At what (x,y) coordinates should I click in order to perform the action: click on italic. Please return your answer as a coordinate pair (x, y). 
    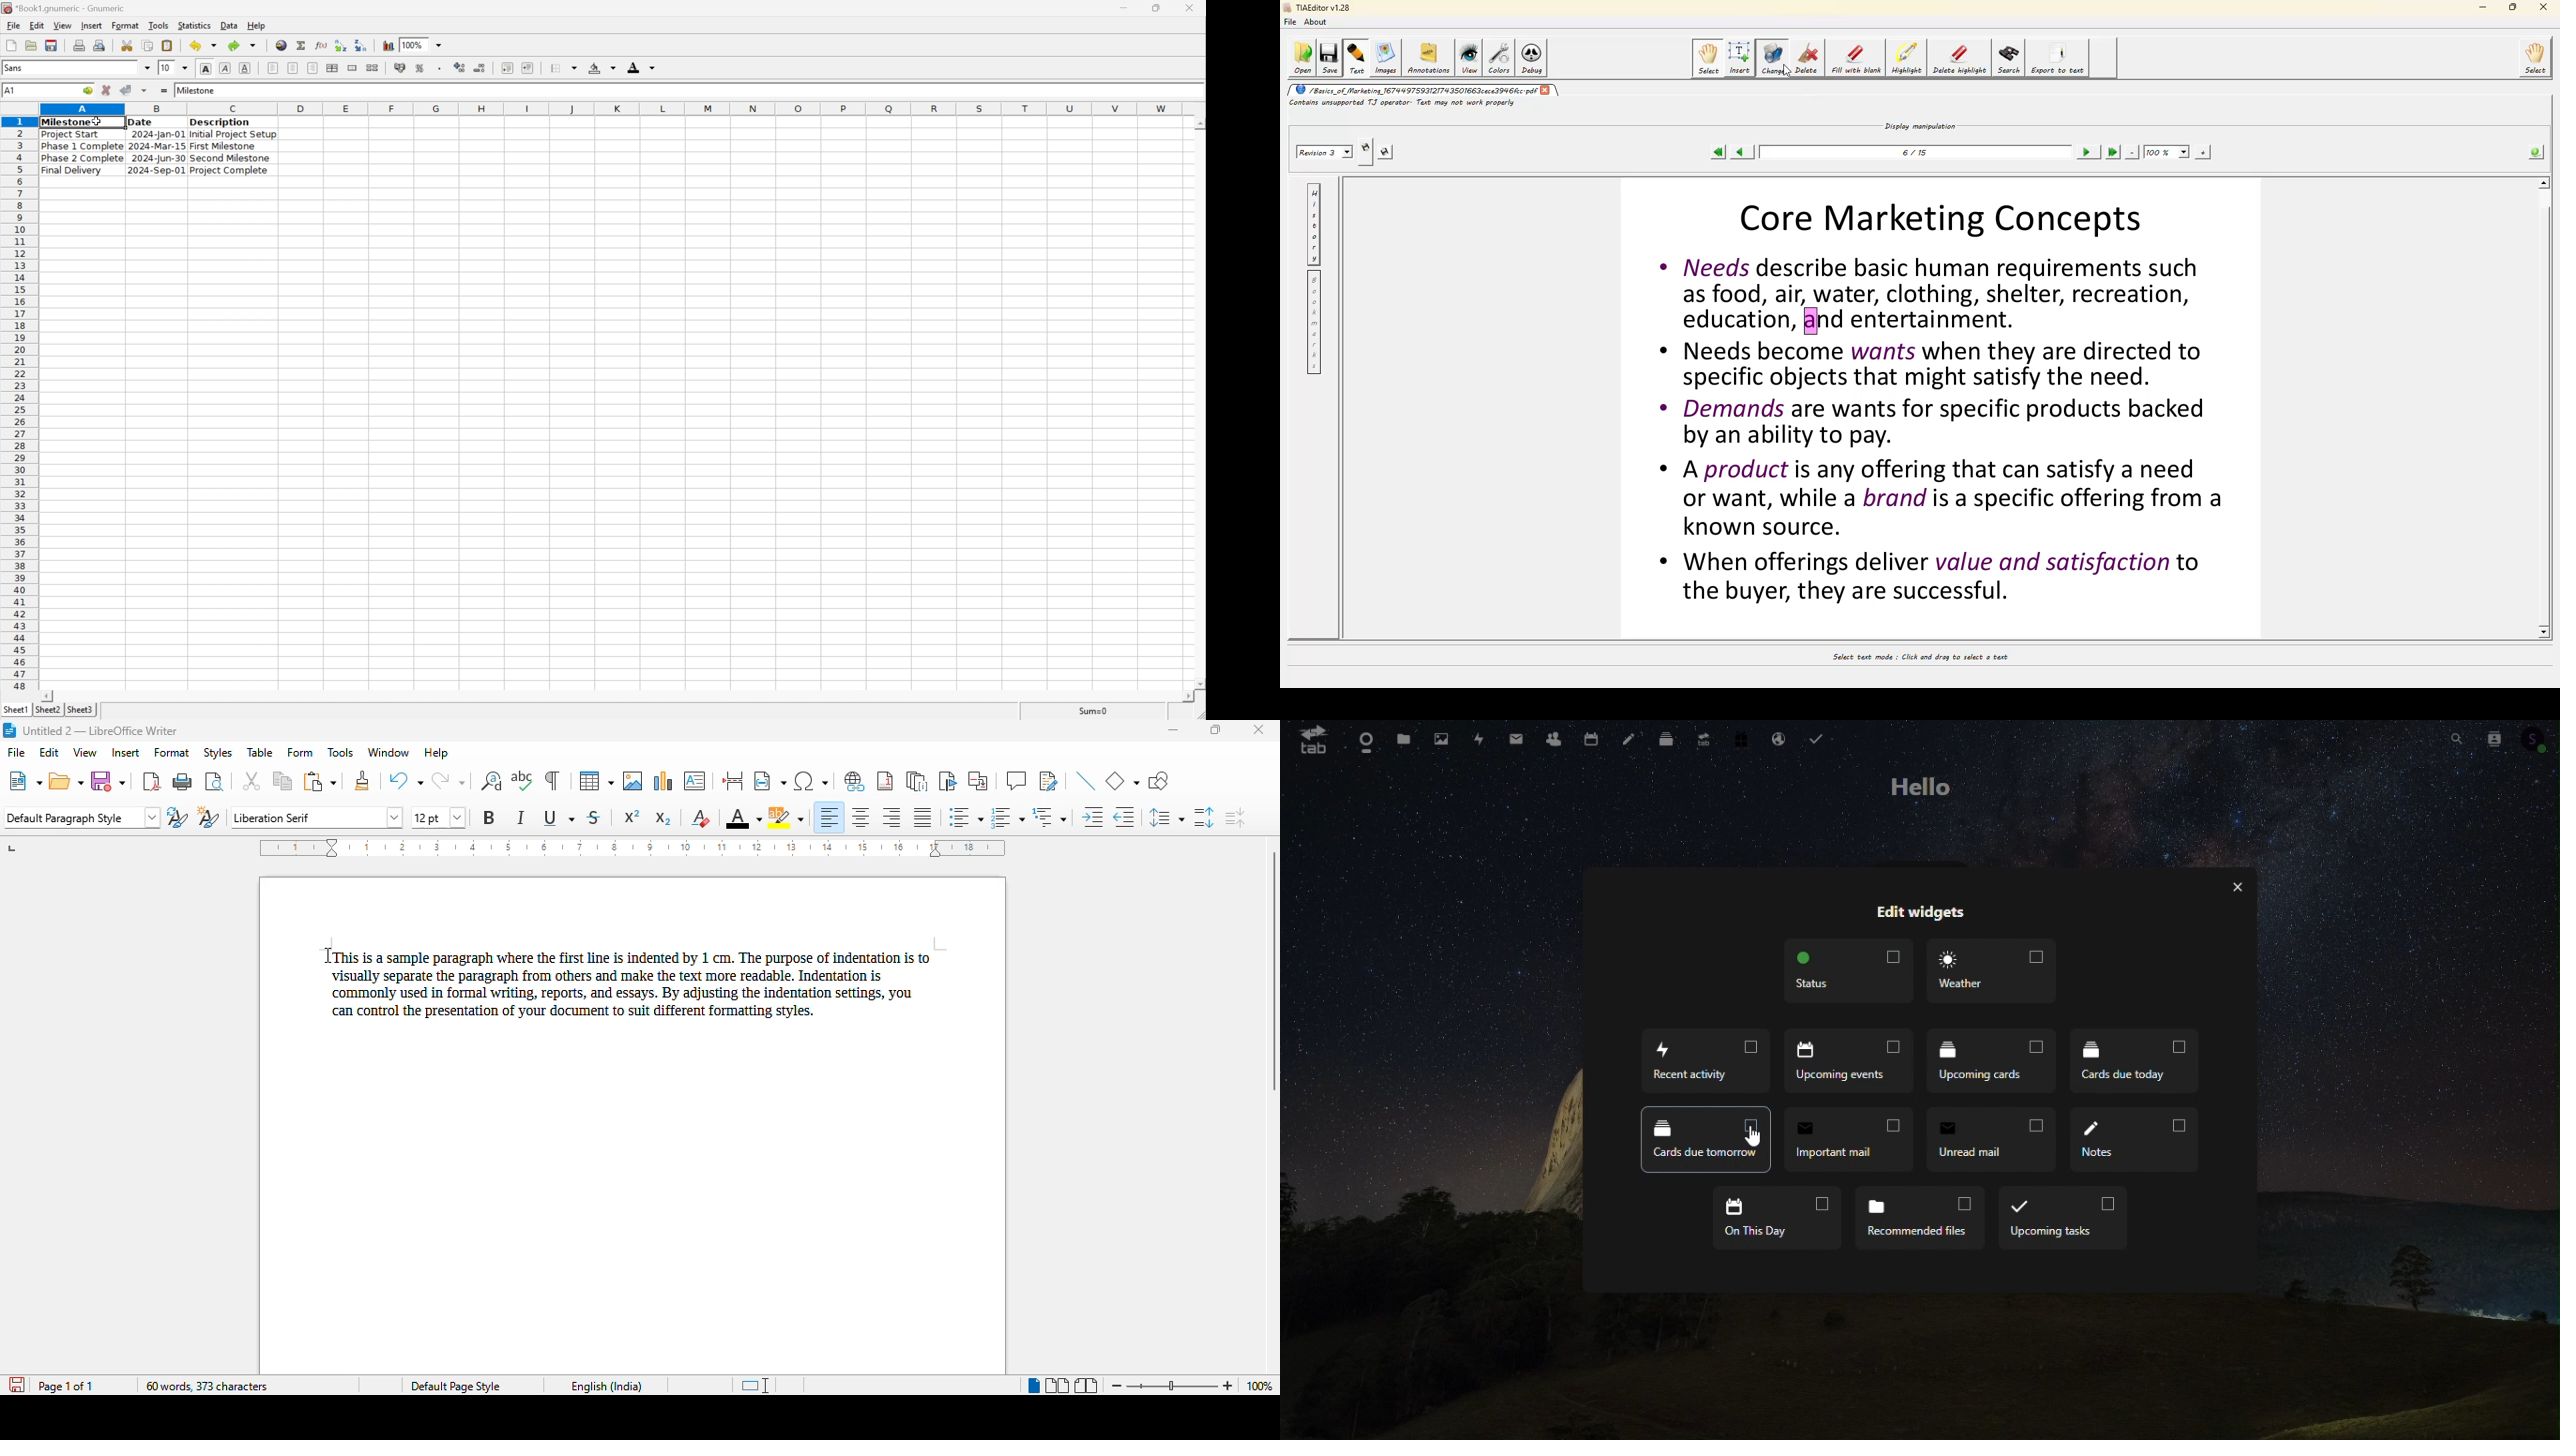
    Looking at the image, I should click on (521, 818).